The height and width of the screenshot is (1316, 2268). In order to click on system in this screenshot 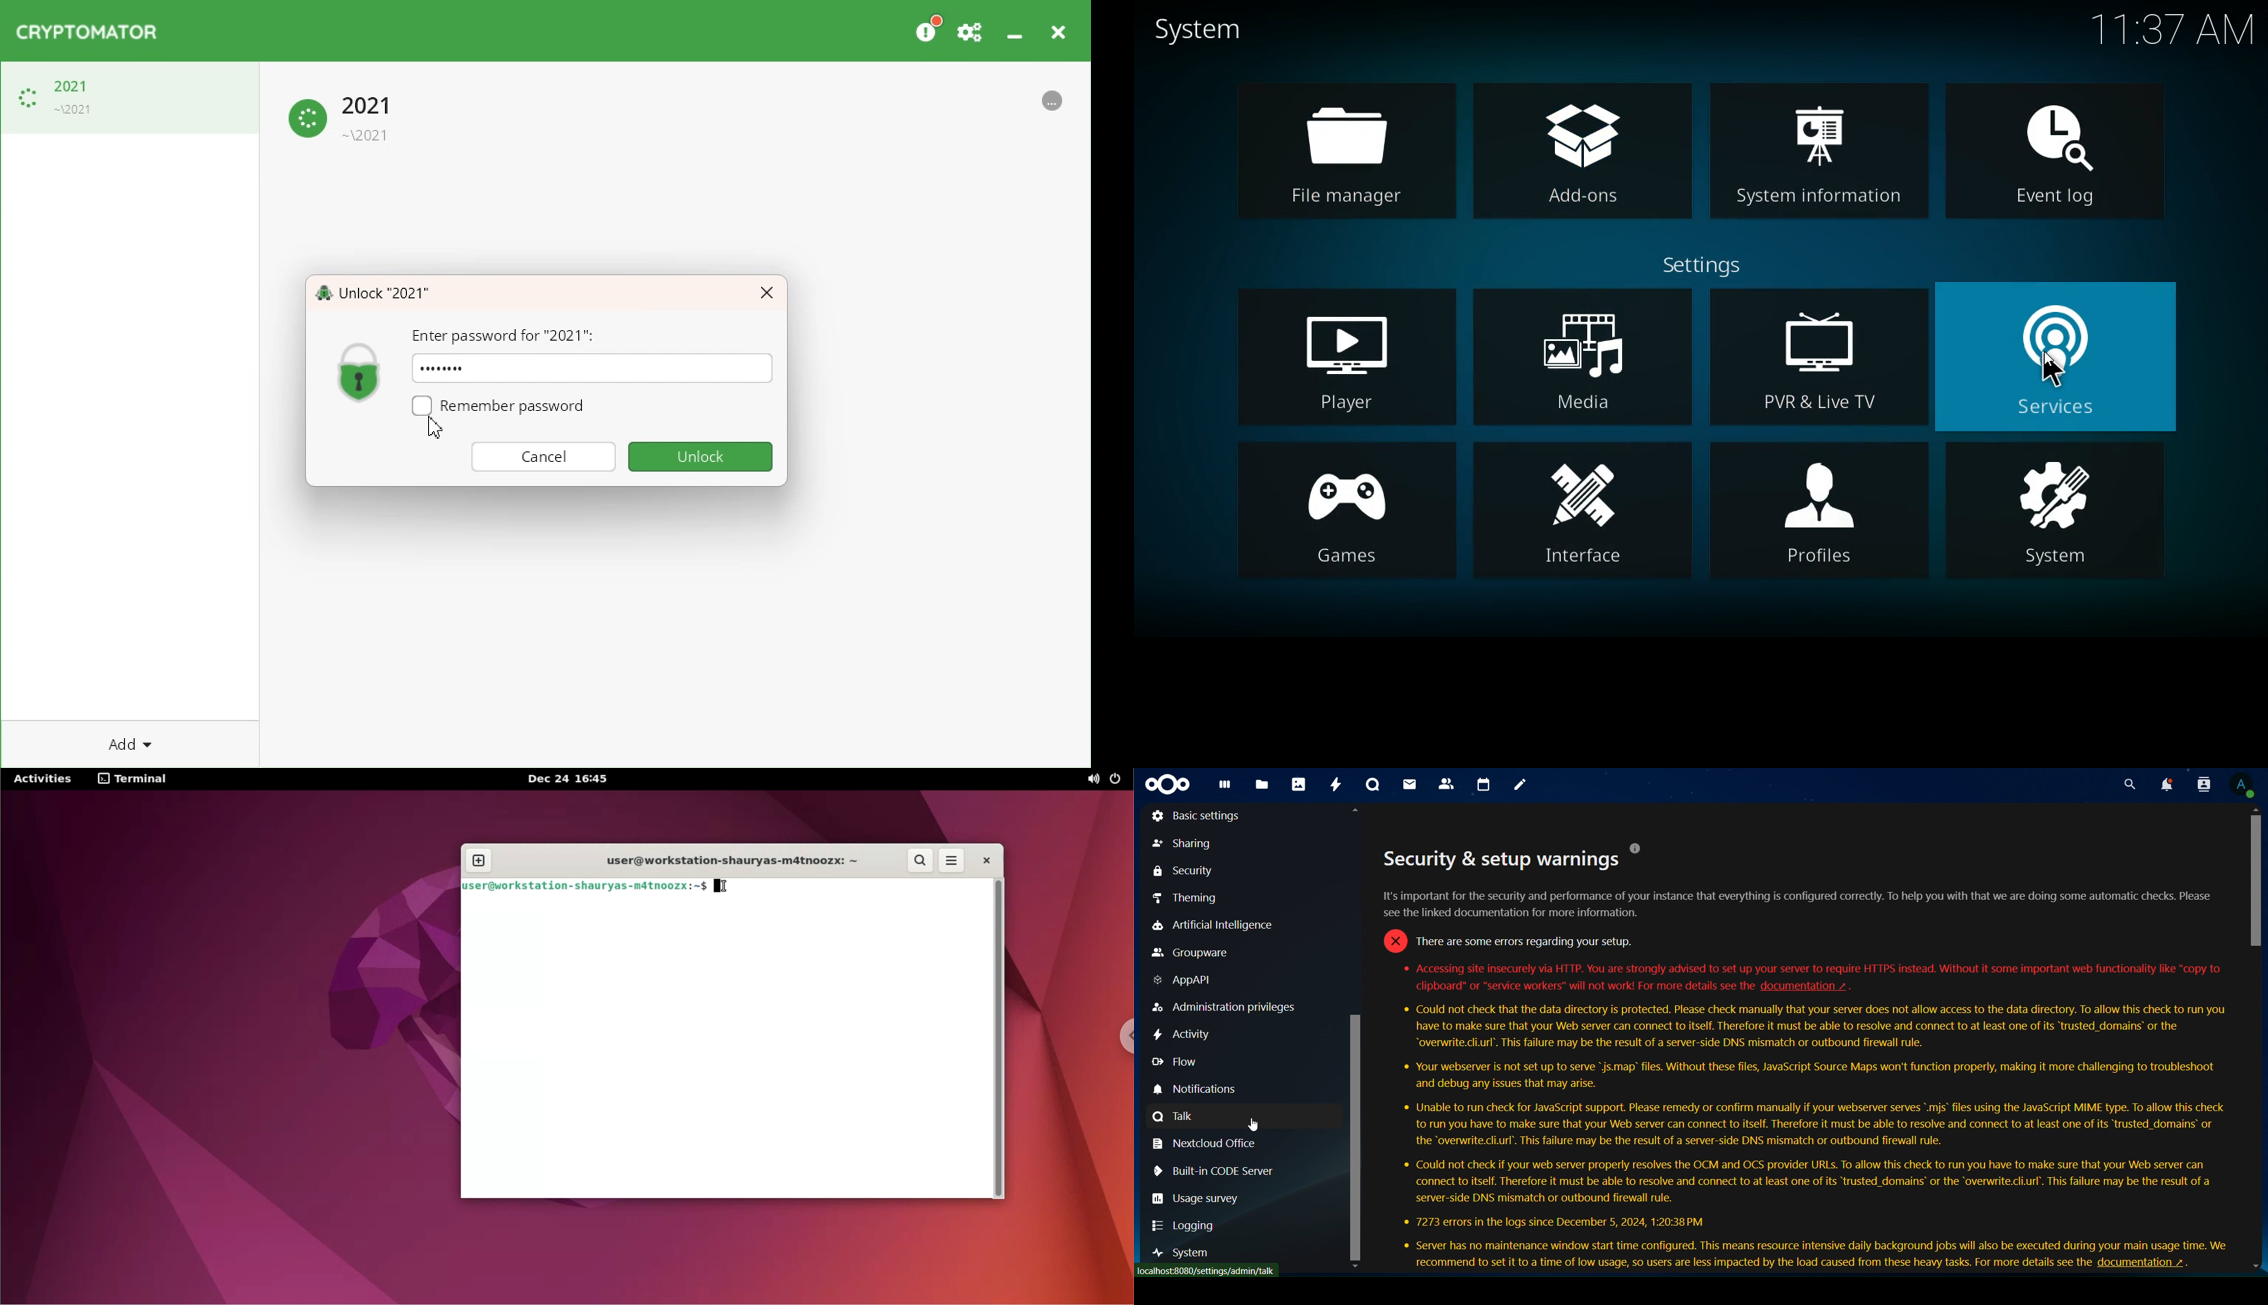, I will do `click(1212, 30)`.